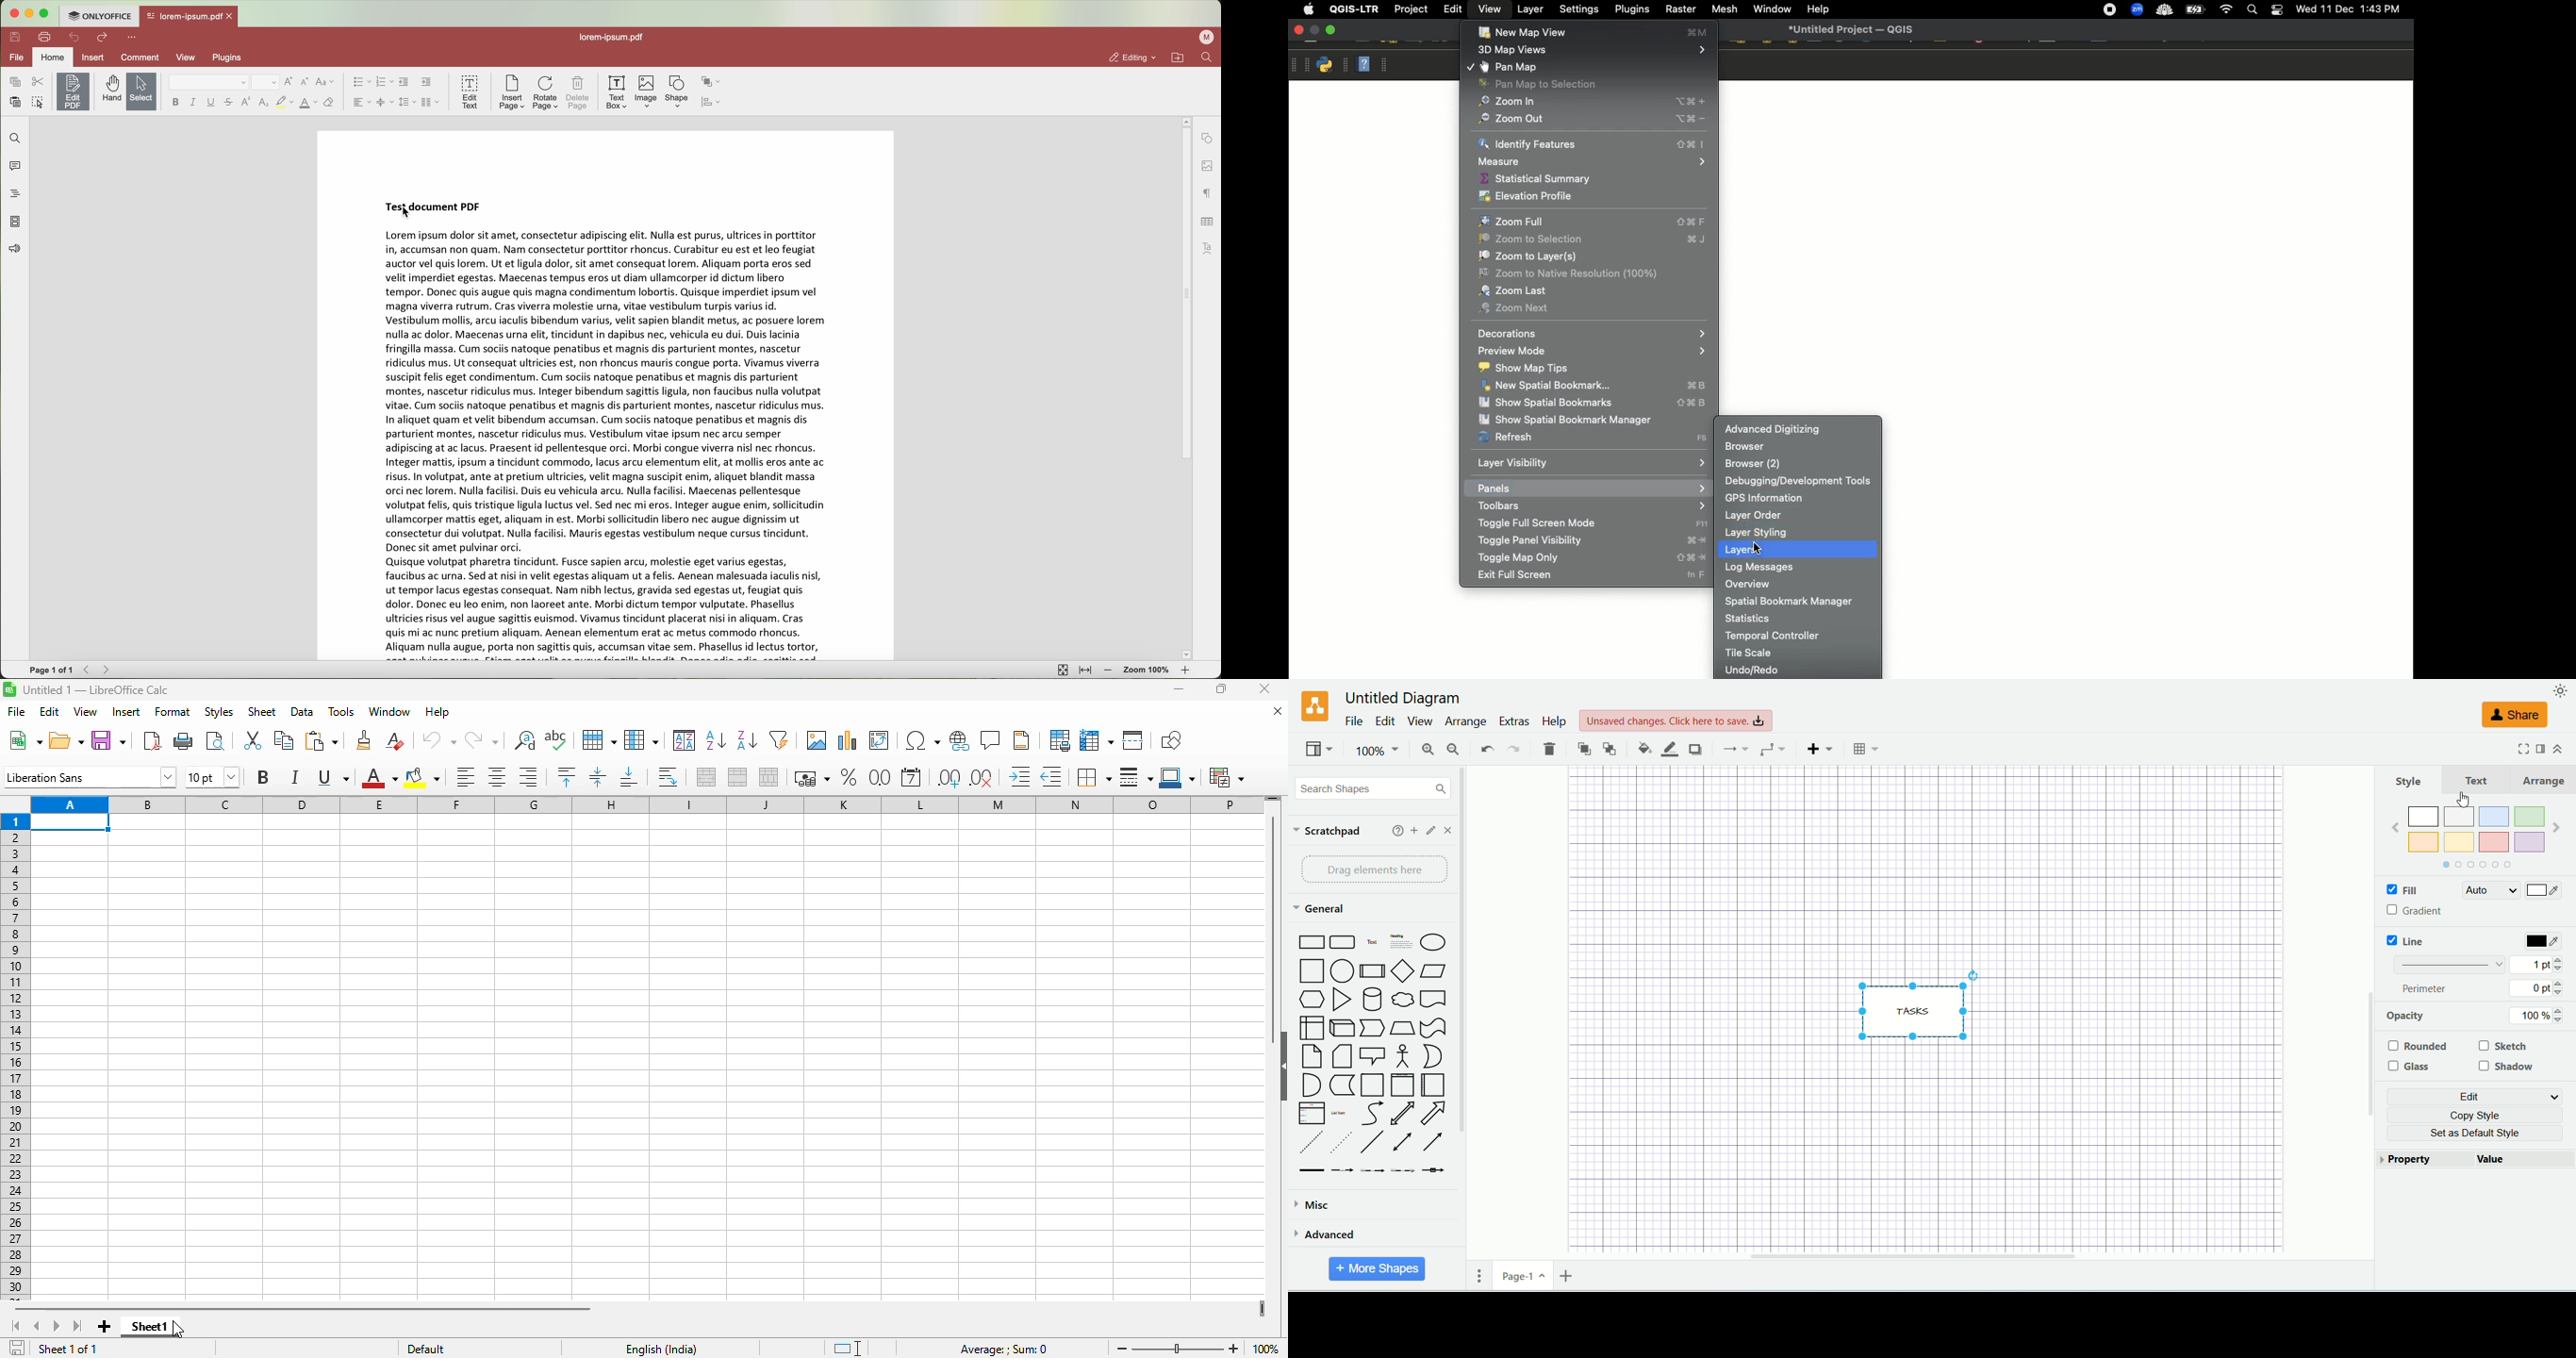 Image resolution: width=2576 pixels, height=1372 pixels. Describe the element at coordinates (1434, 1113) in the screenshot. I see `Arrow` at that location.